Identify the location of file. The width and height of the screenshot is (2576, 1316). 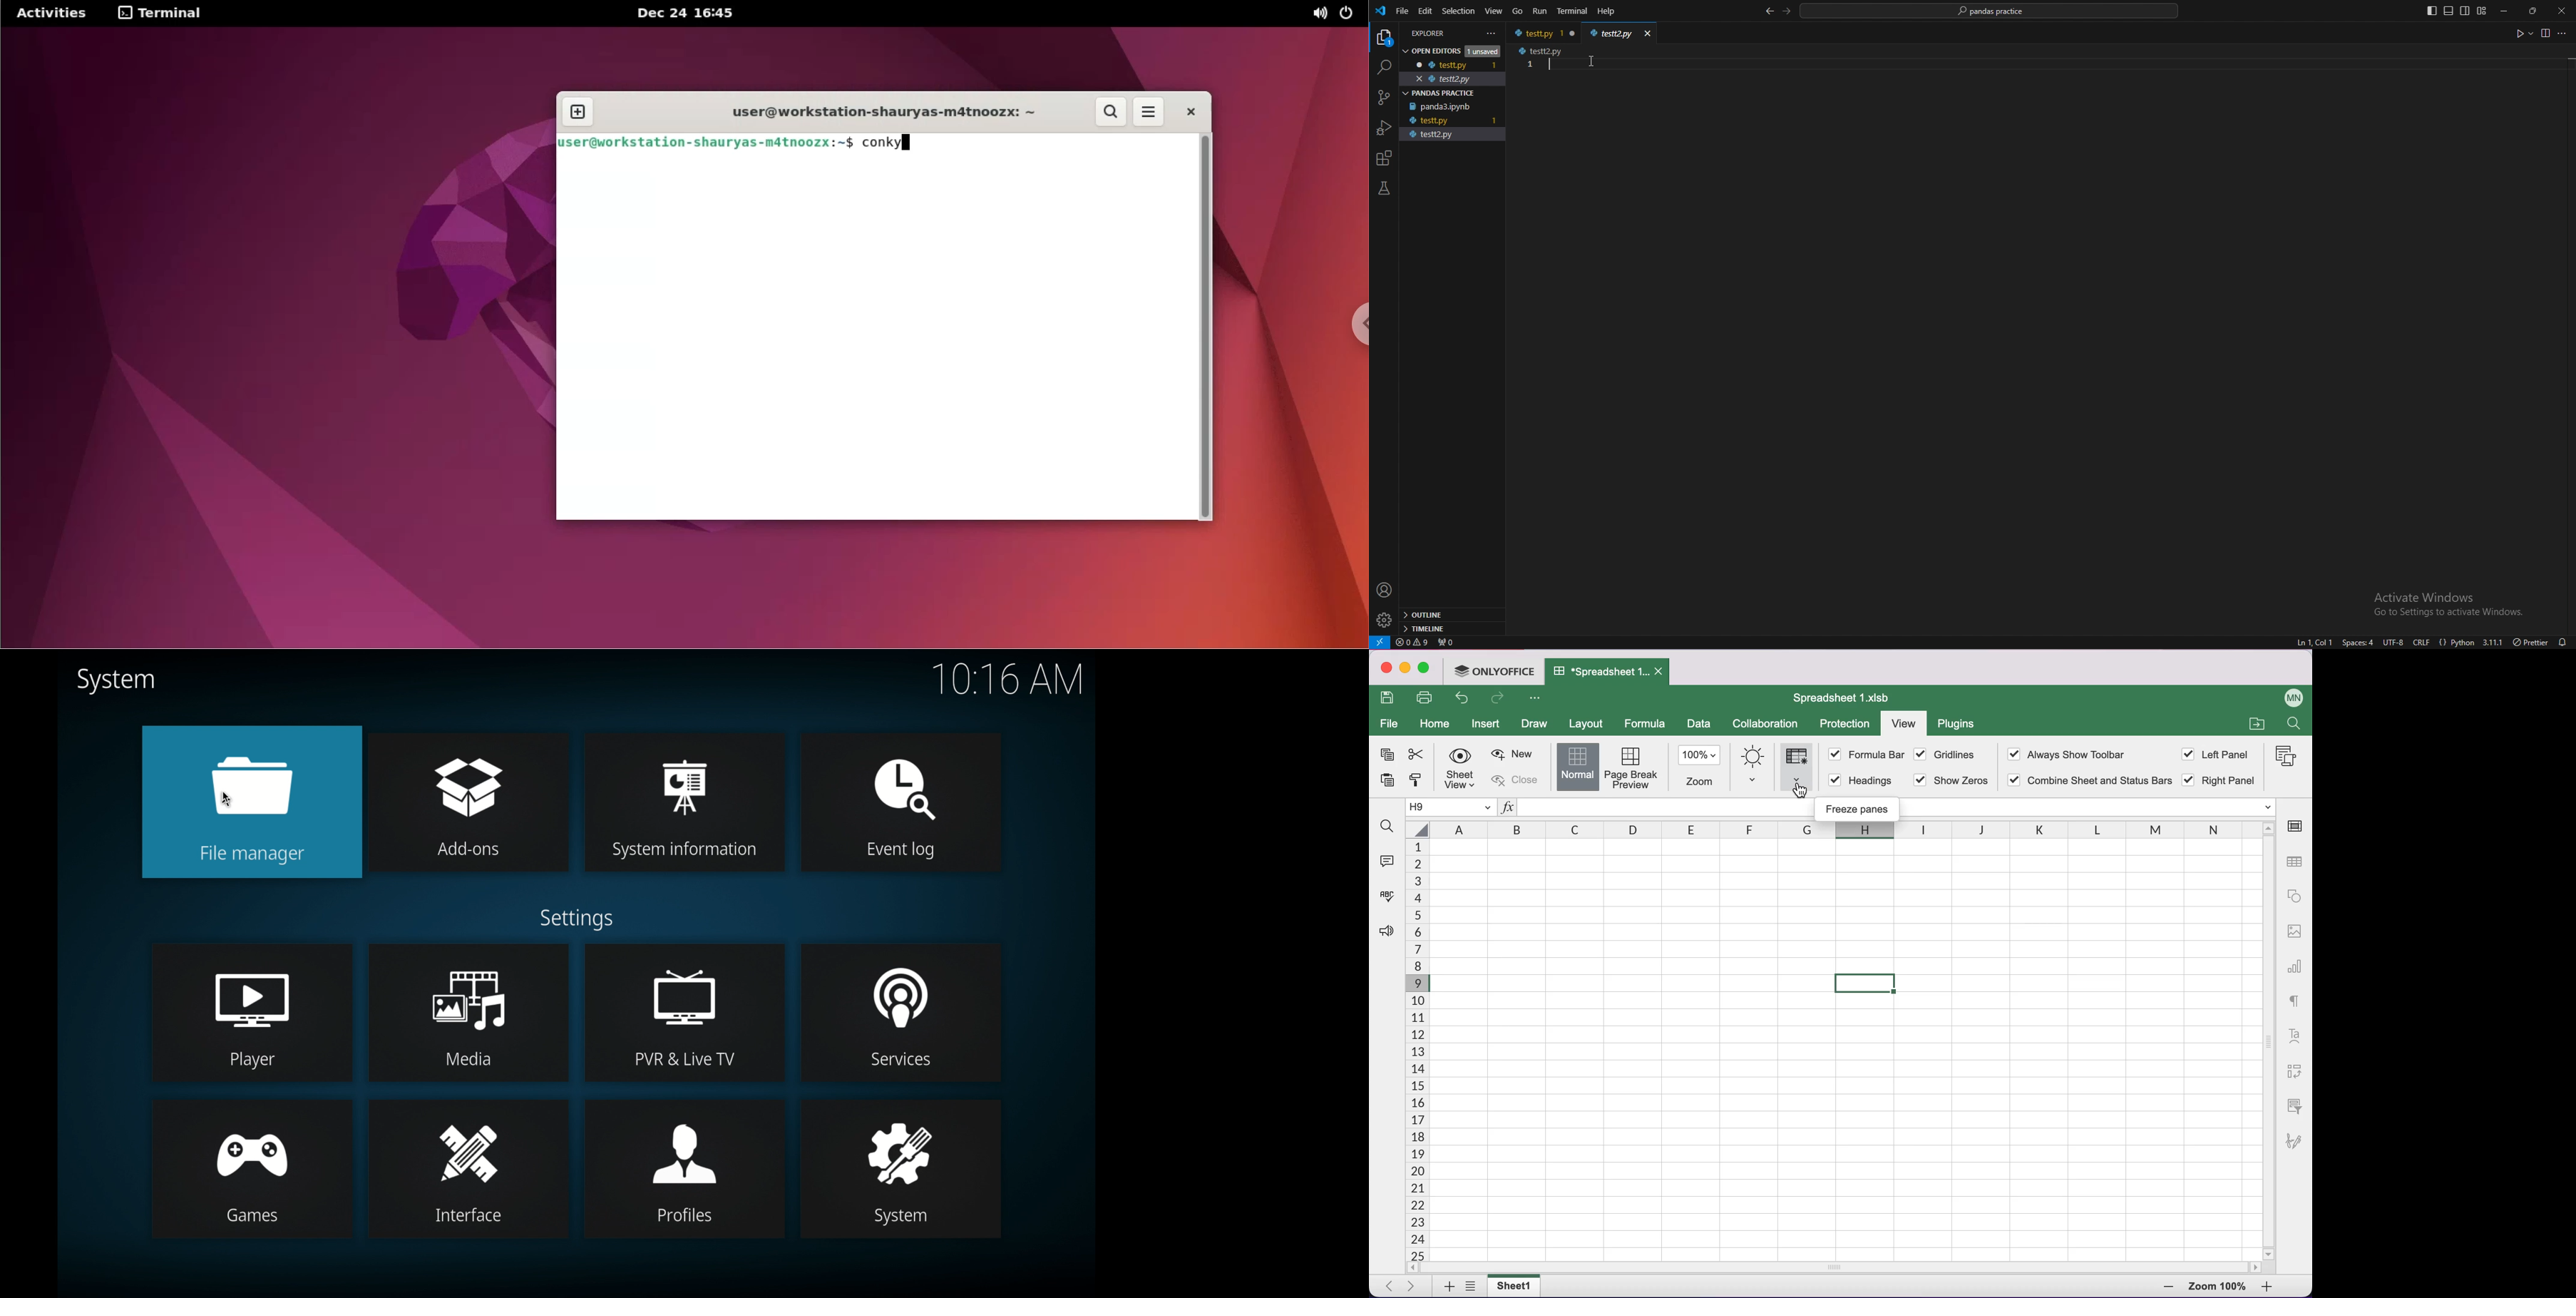
(1389, 723).